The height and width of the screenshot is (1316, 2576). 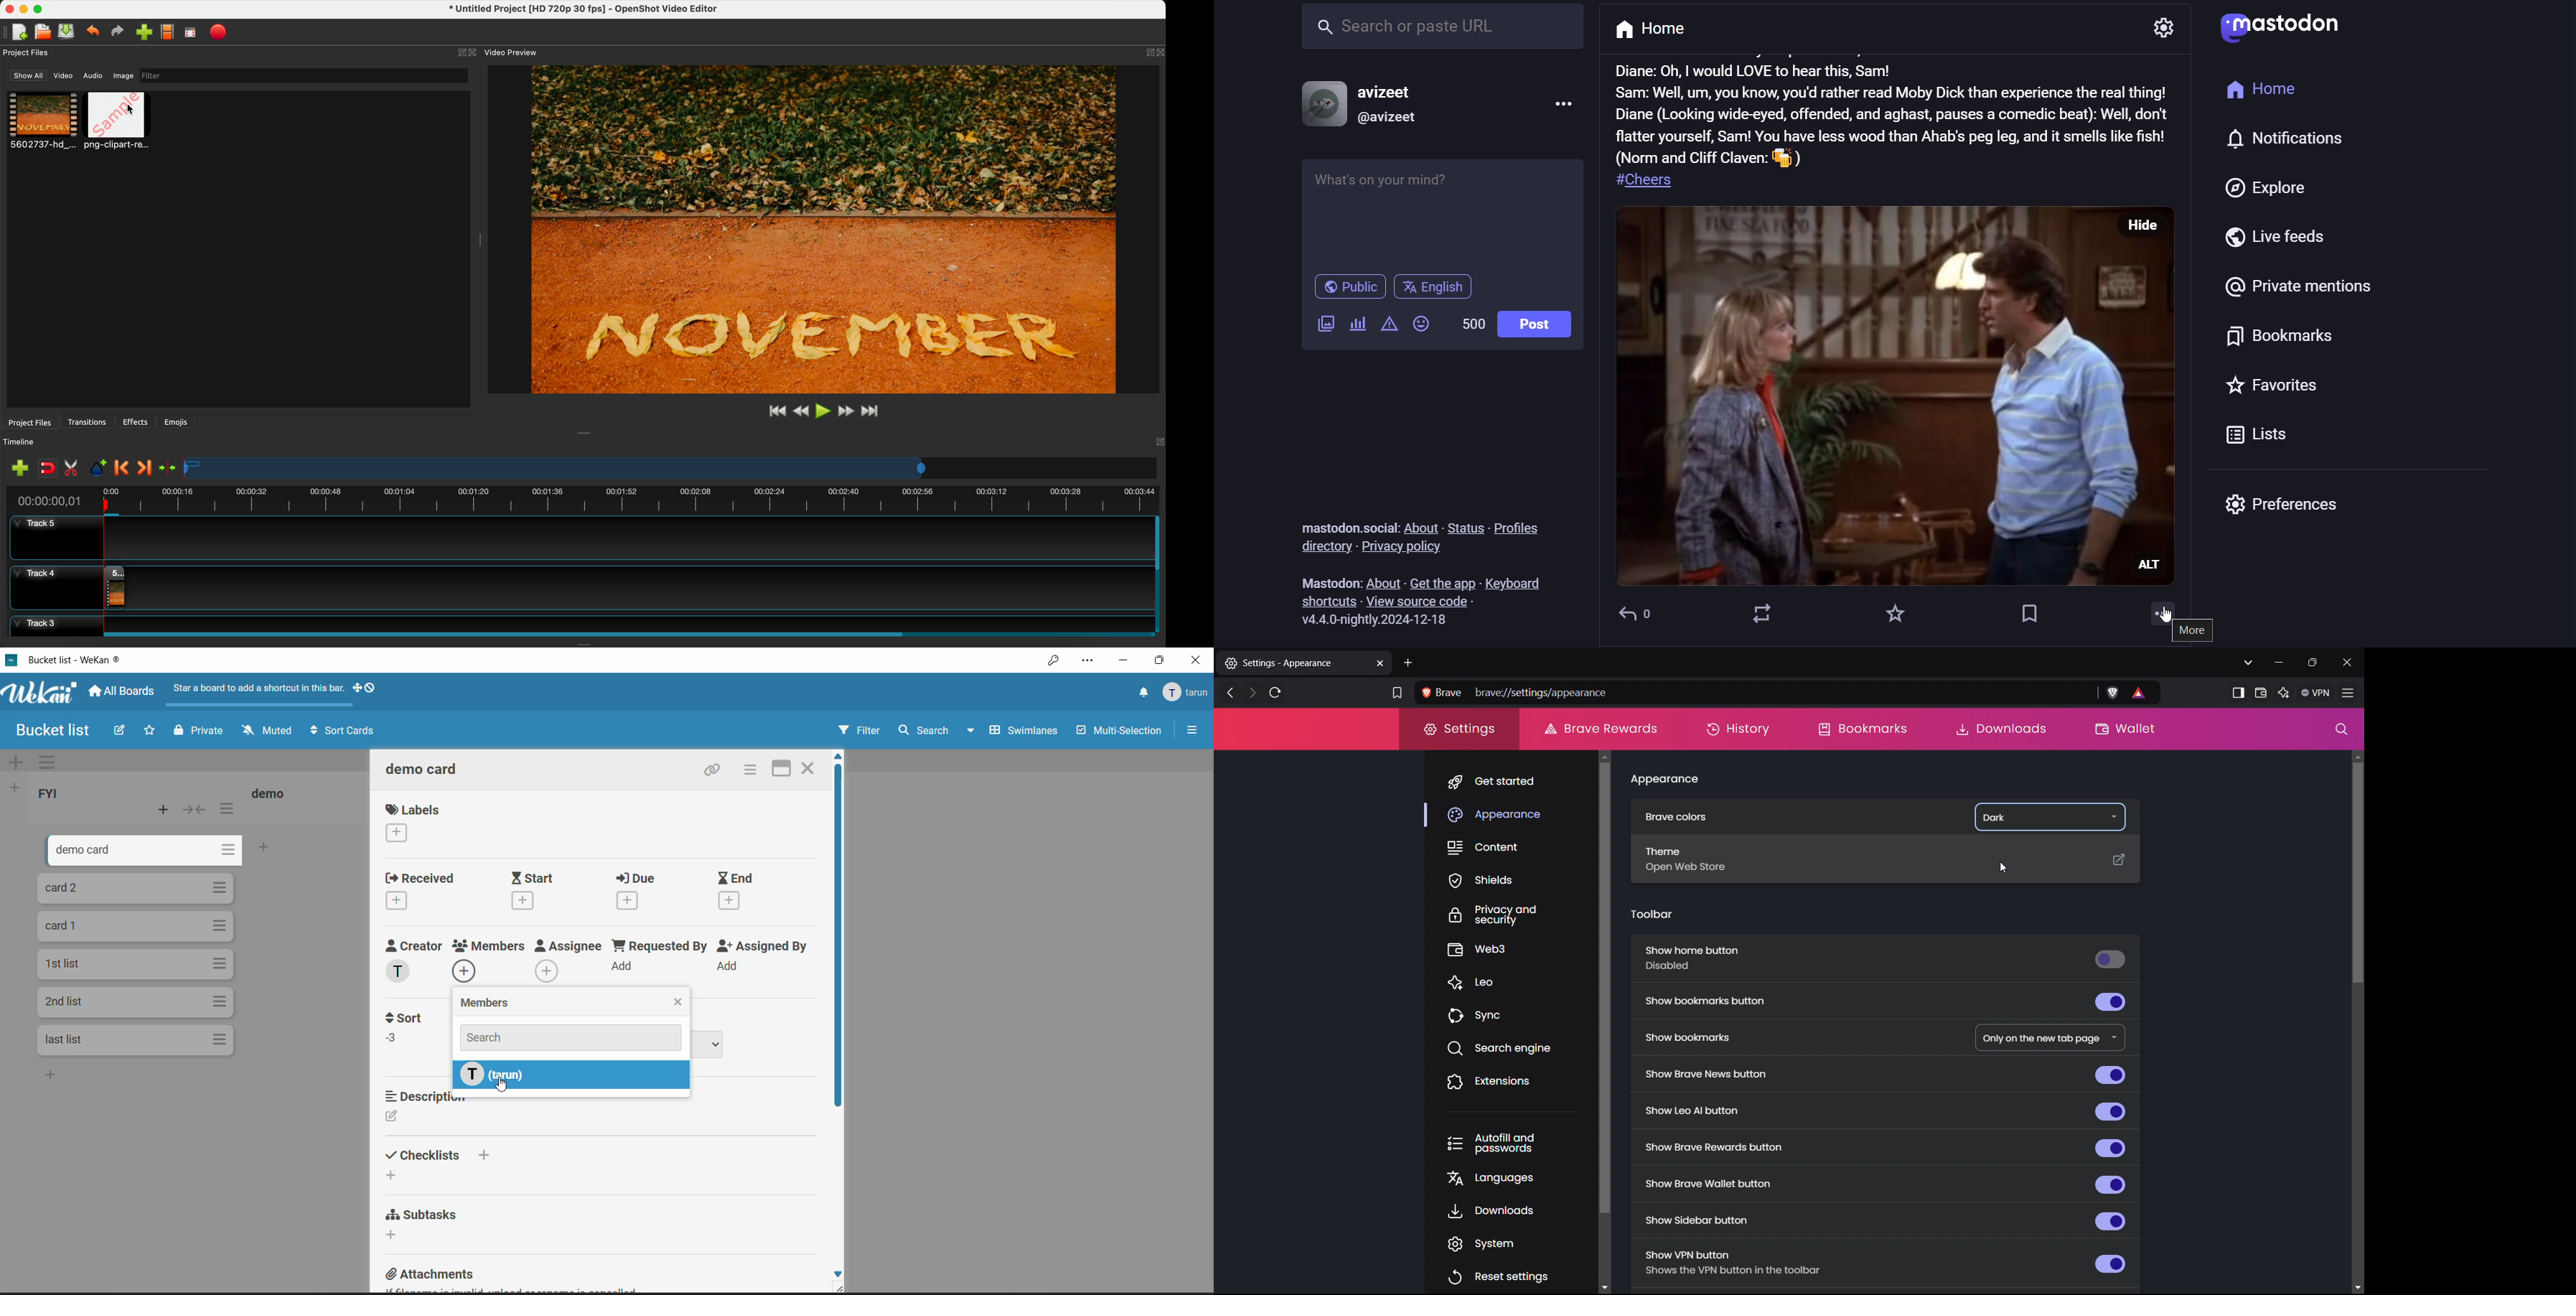 I want to click on add card to top, so click(x=161, y=810).